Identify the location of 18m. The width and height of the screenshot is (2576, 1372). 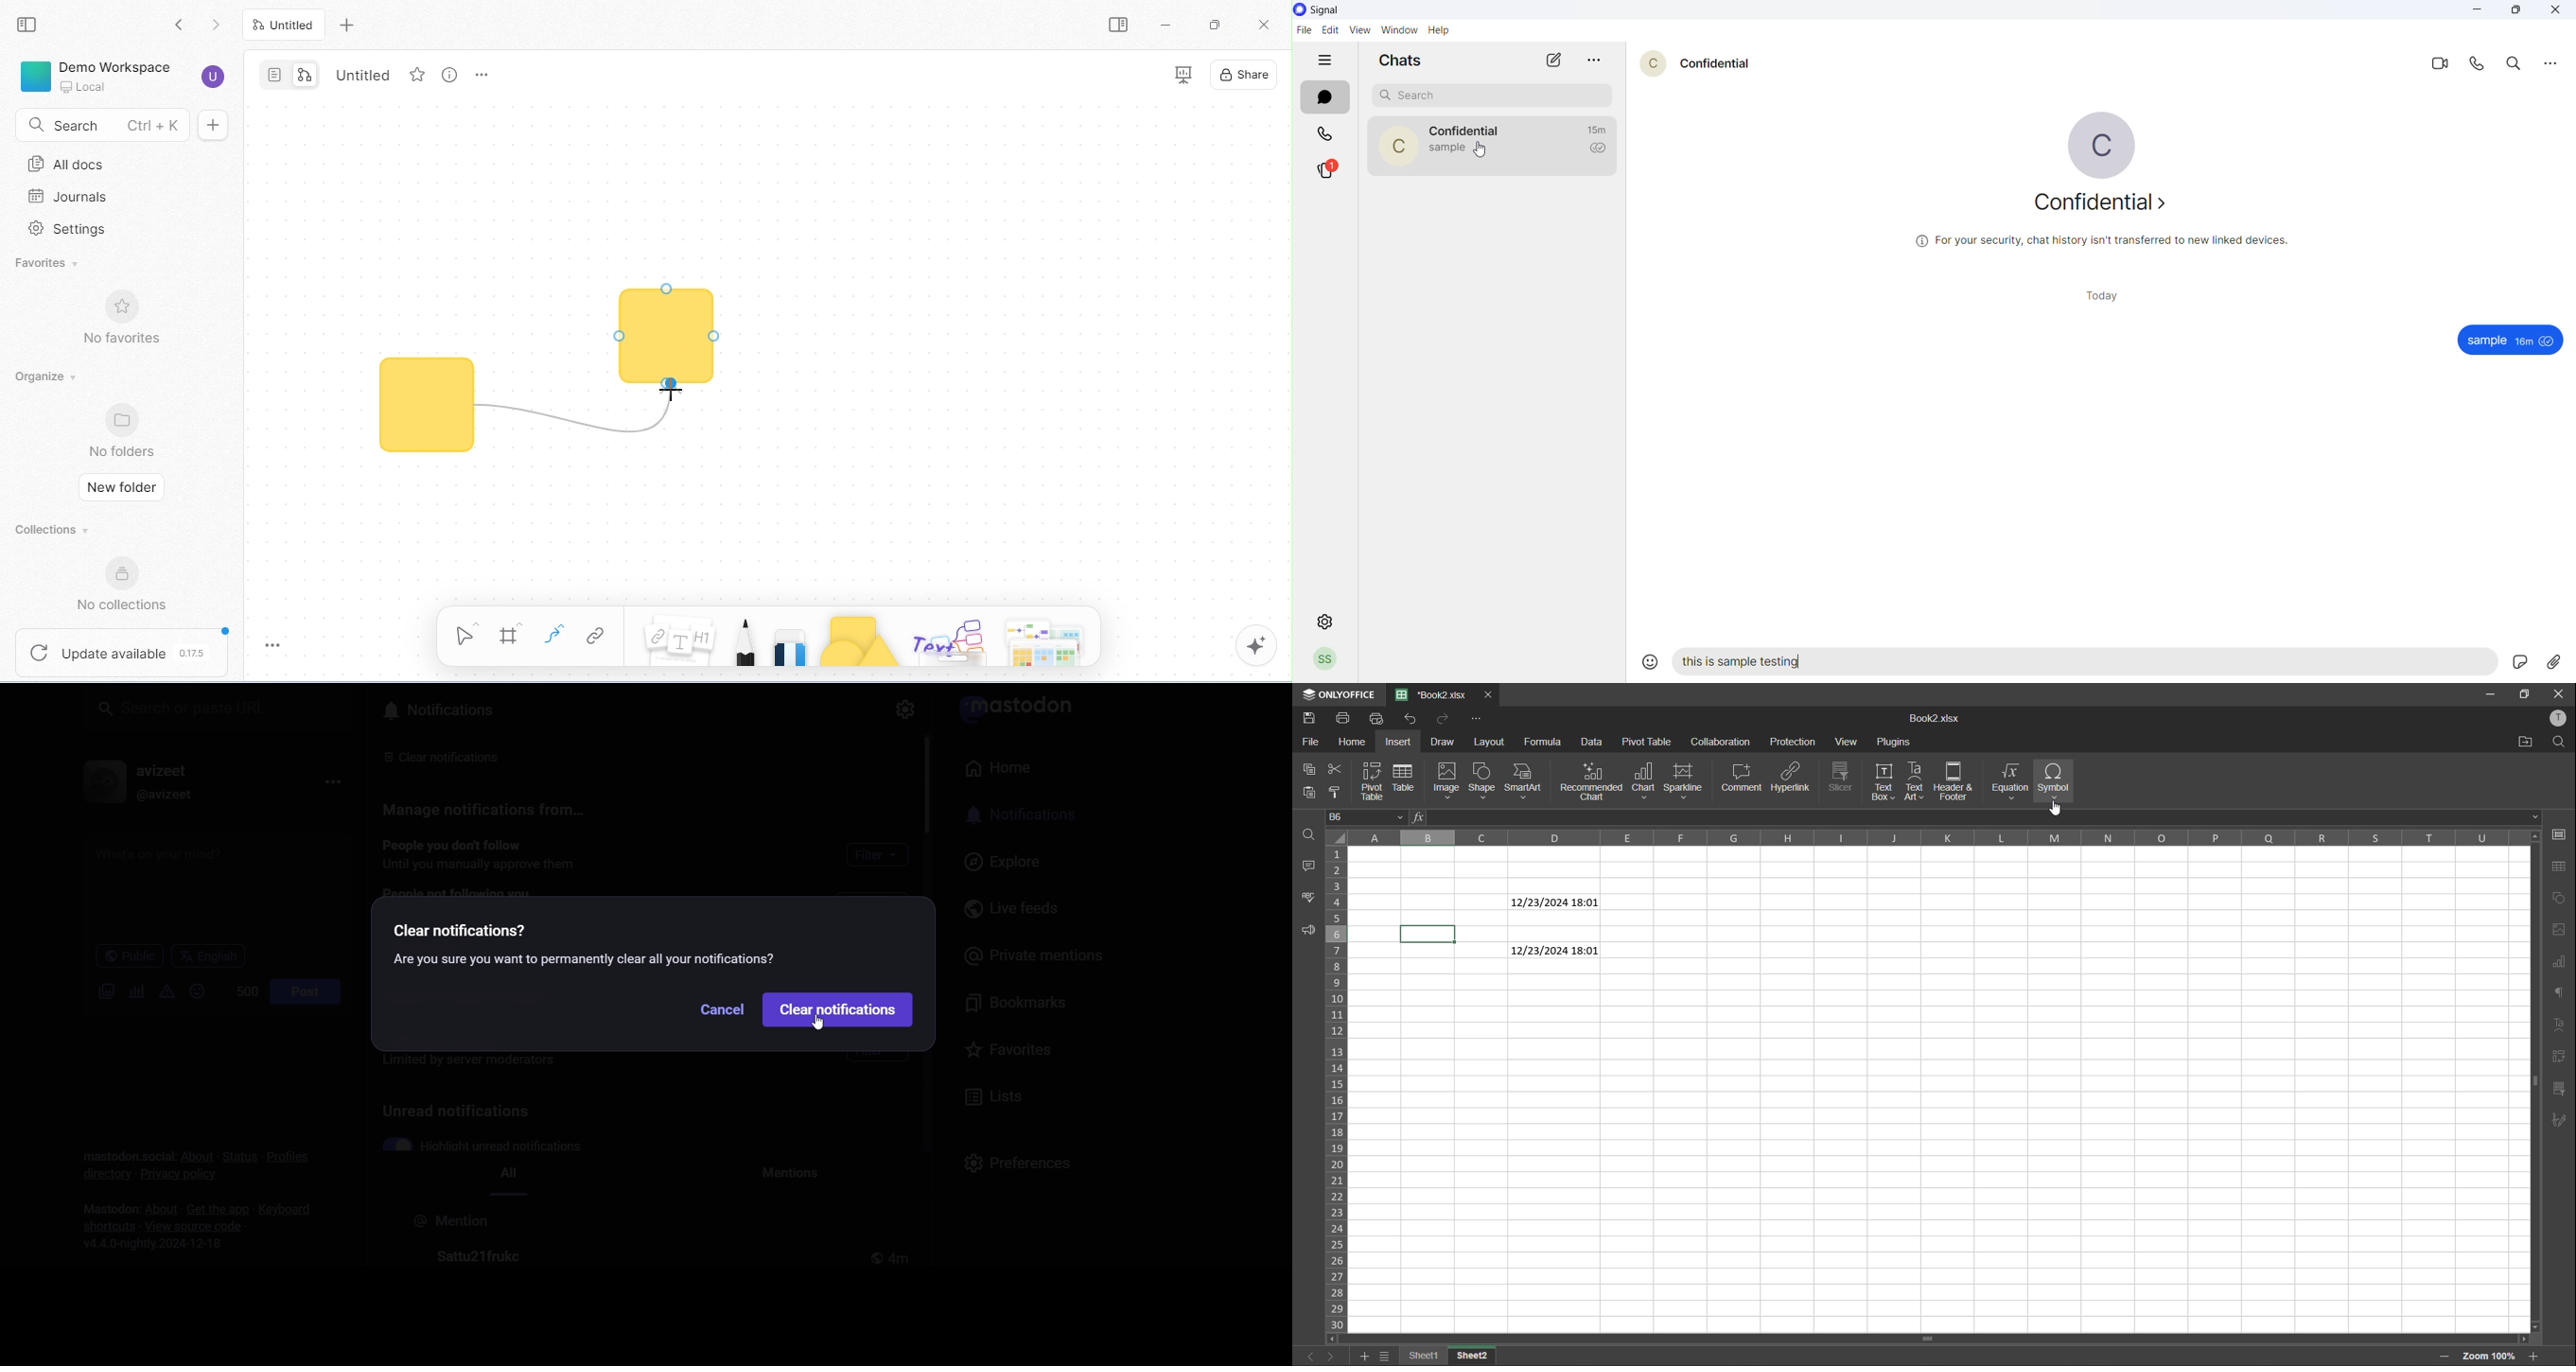
(2523, 341).